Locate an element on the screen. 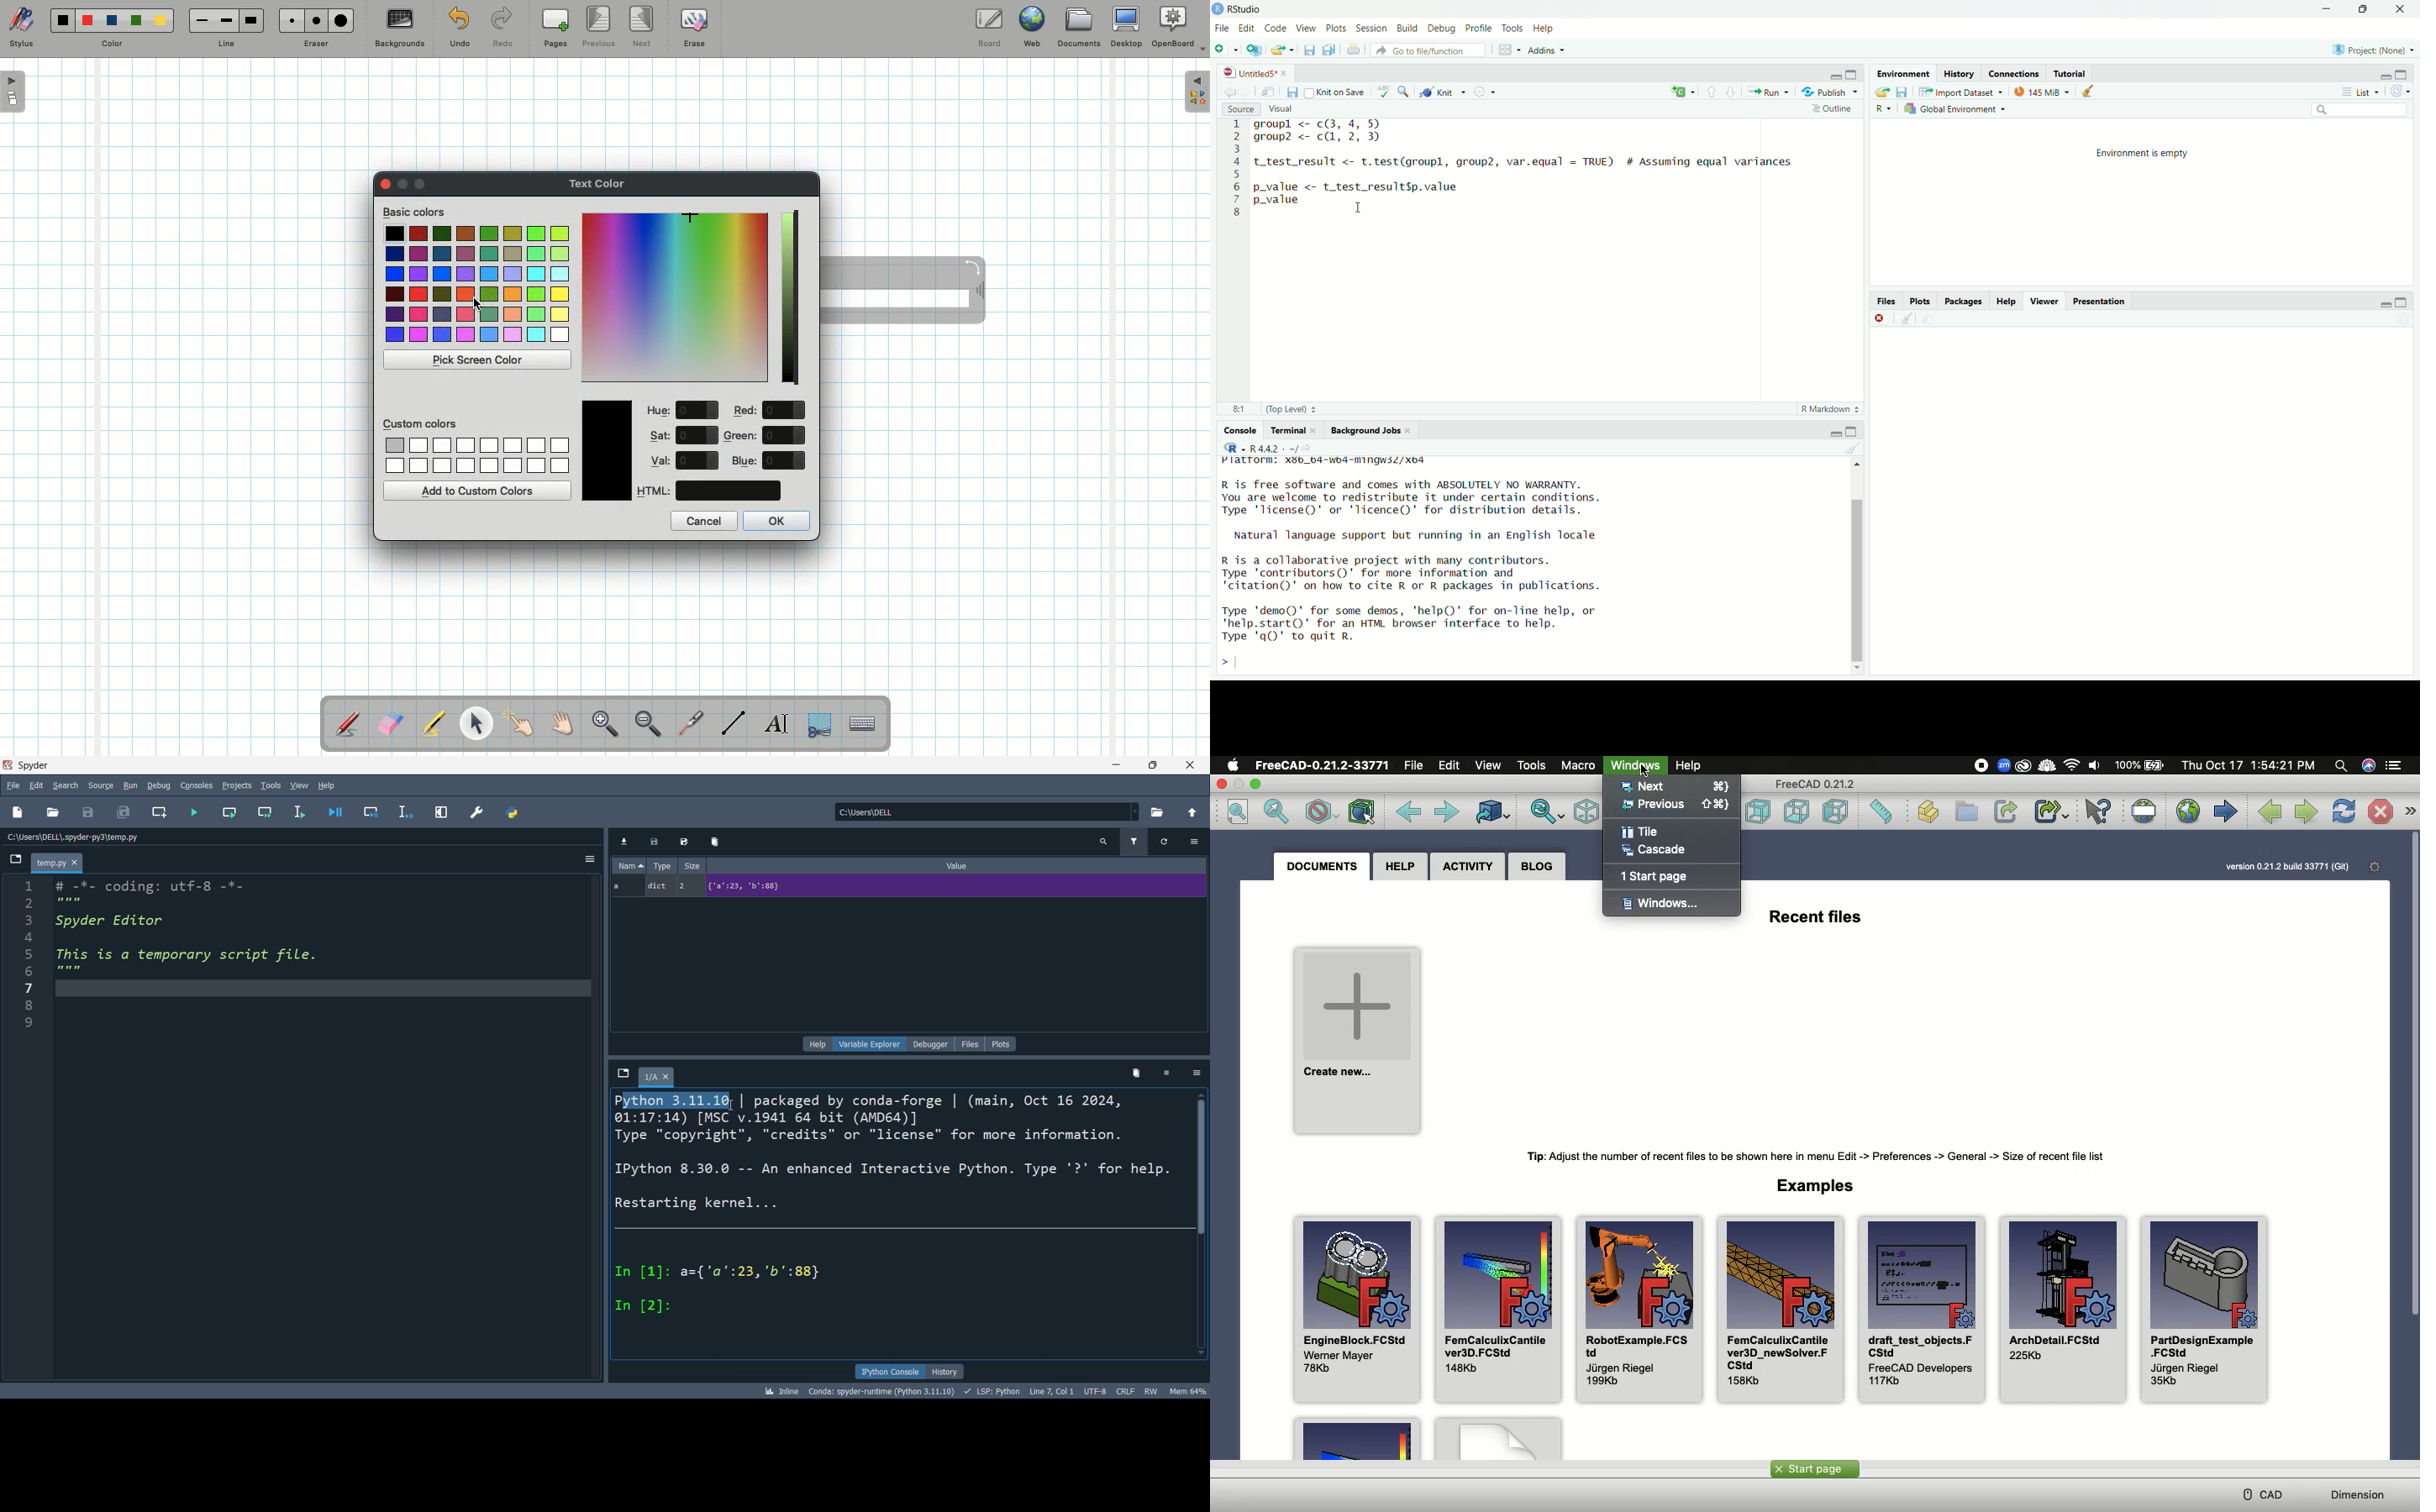 The image size is (2436, 1512). Expand is located at coordinates (1197, 92).